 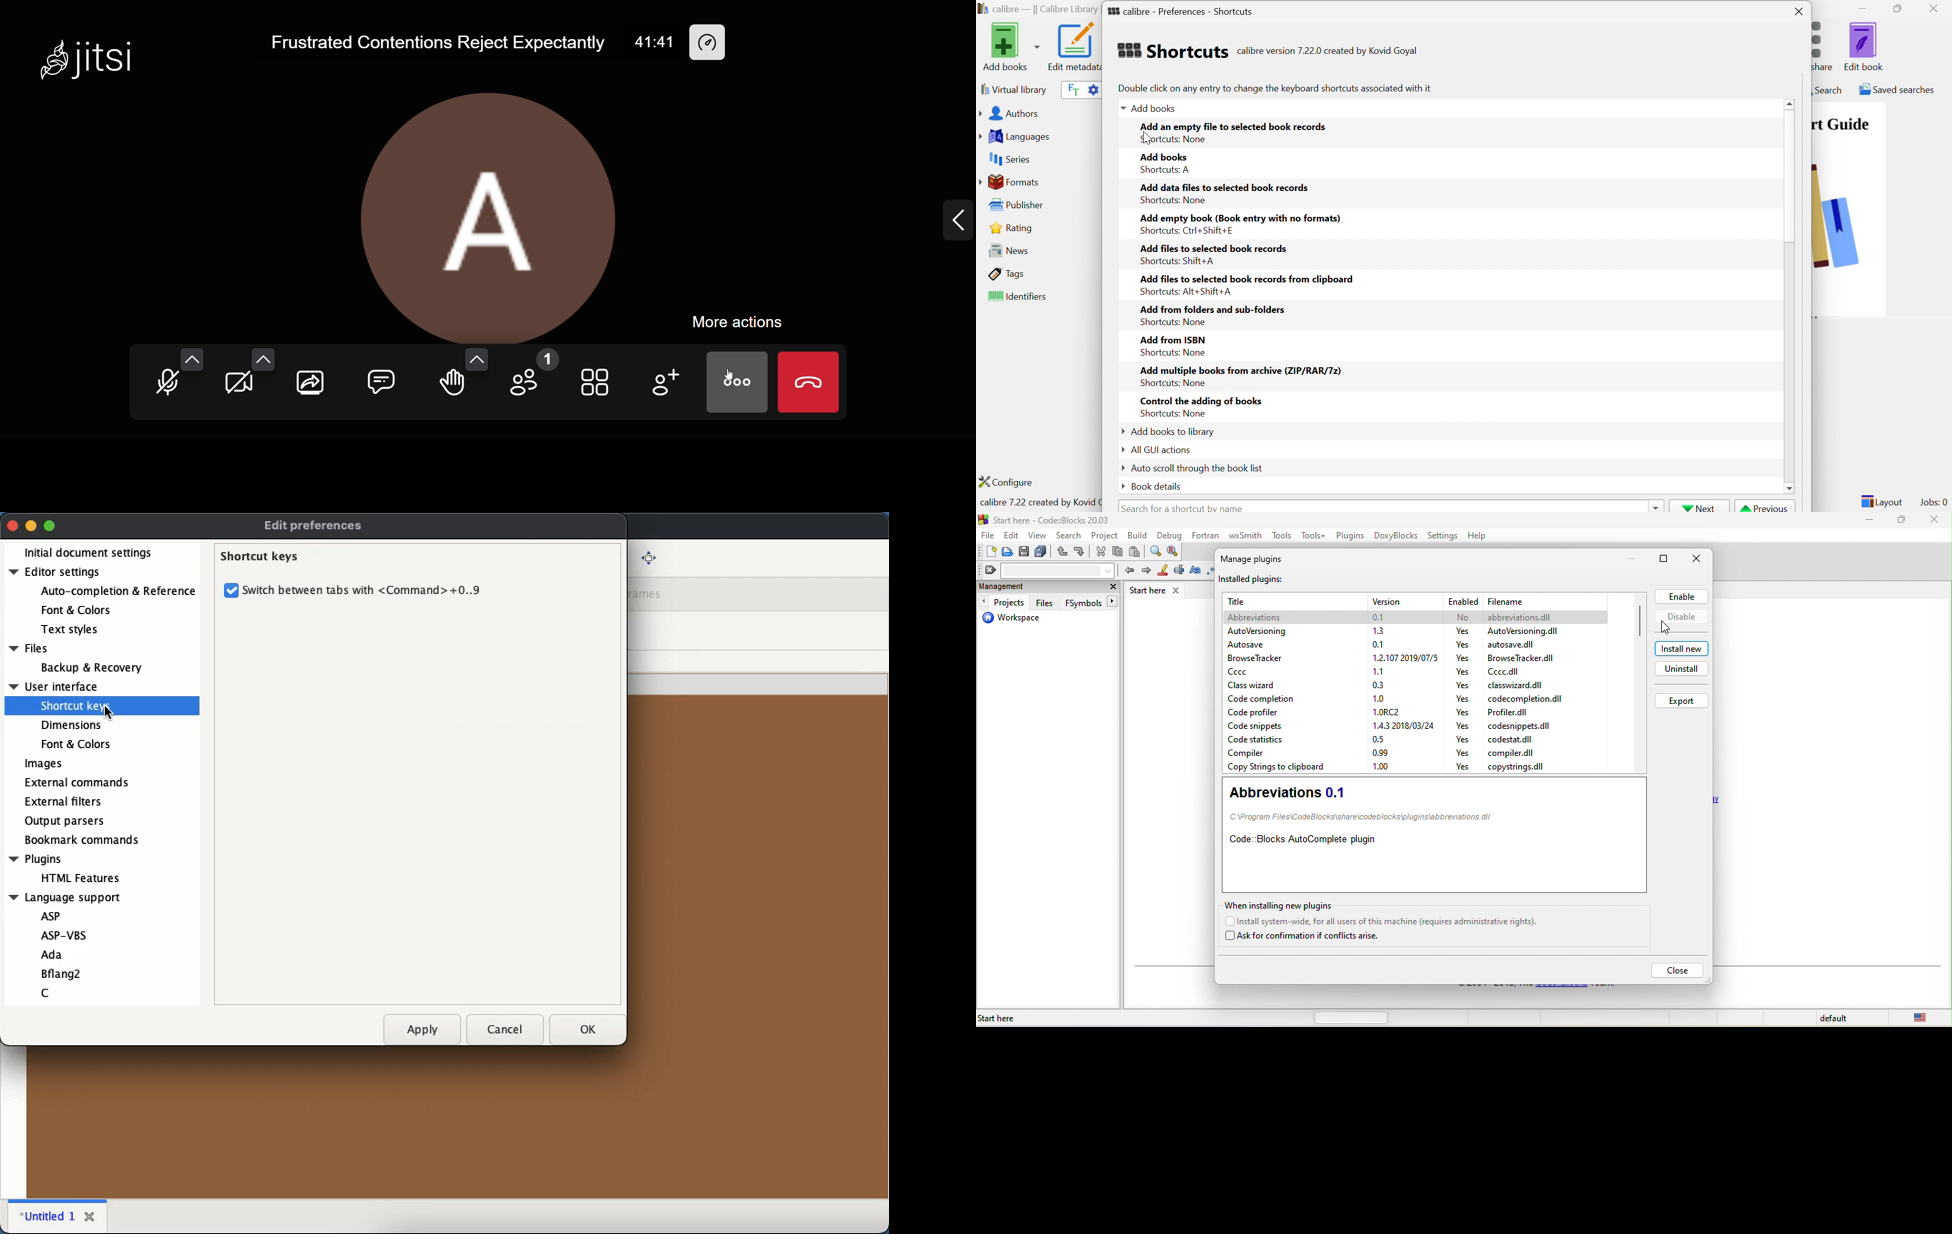 I want to click on external filters, so click(x=63, y=800).